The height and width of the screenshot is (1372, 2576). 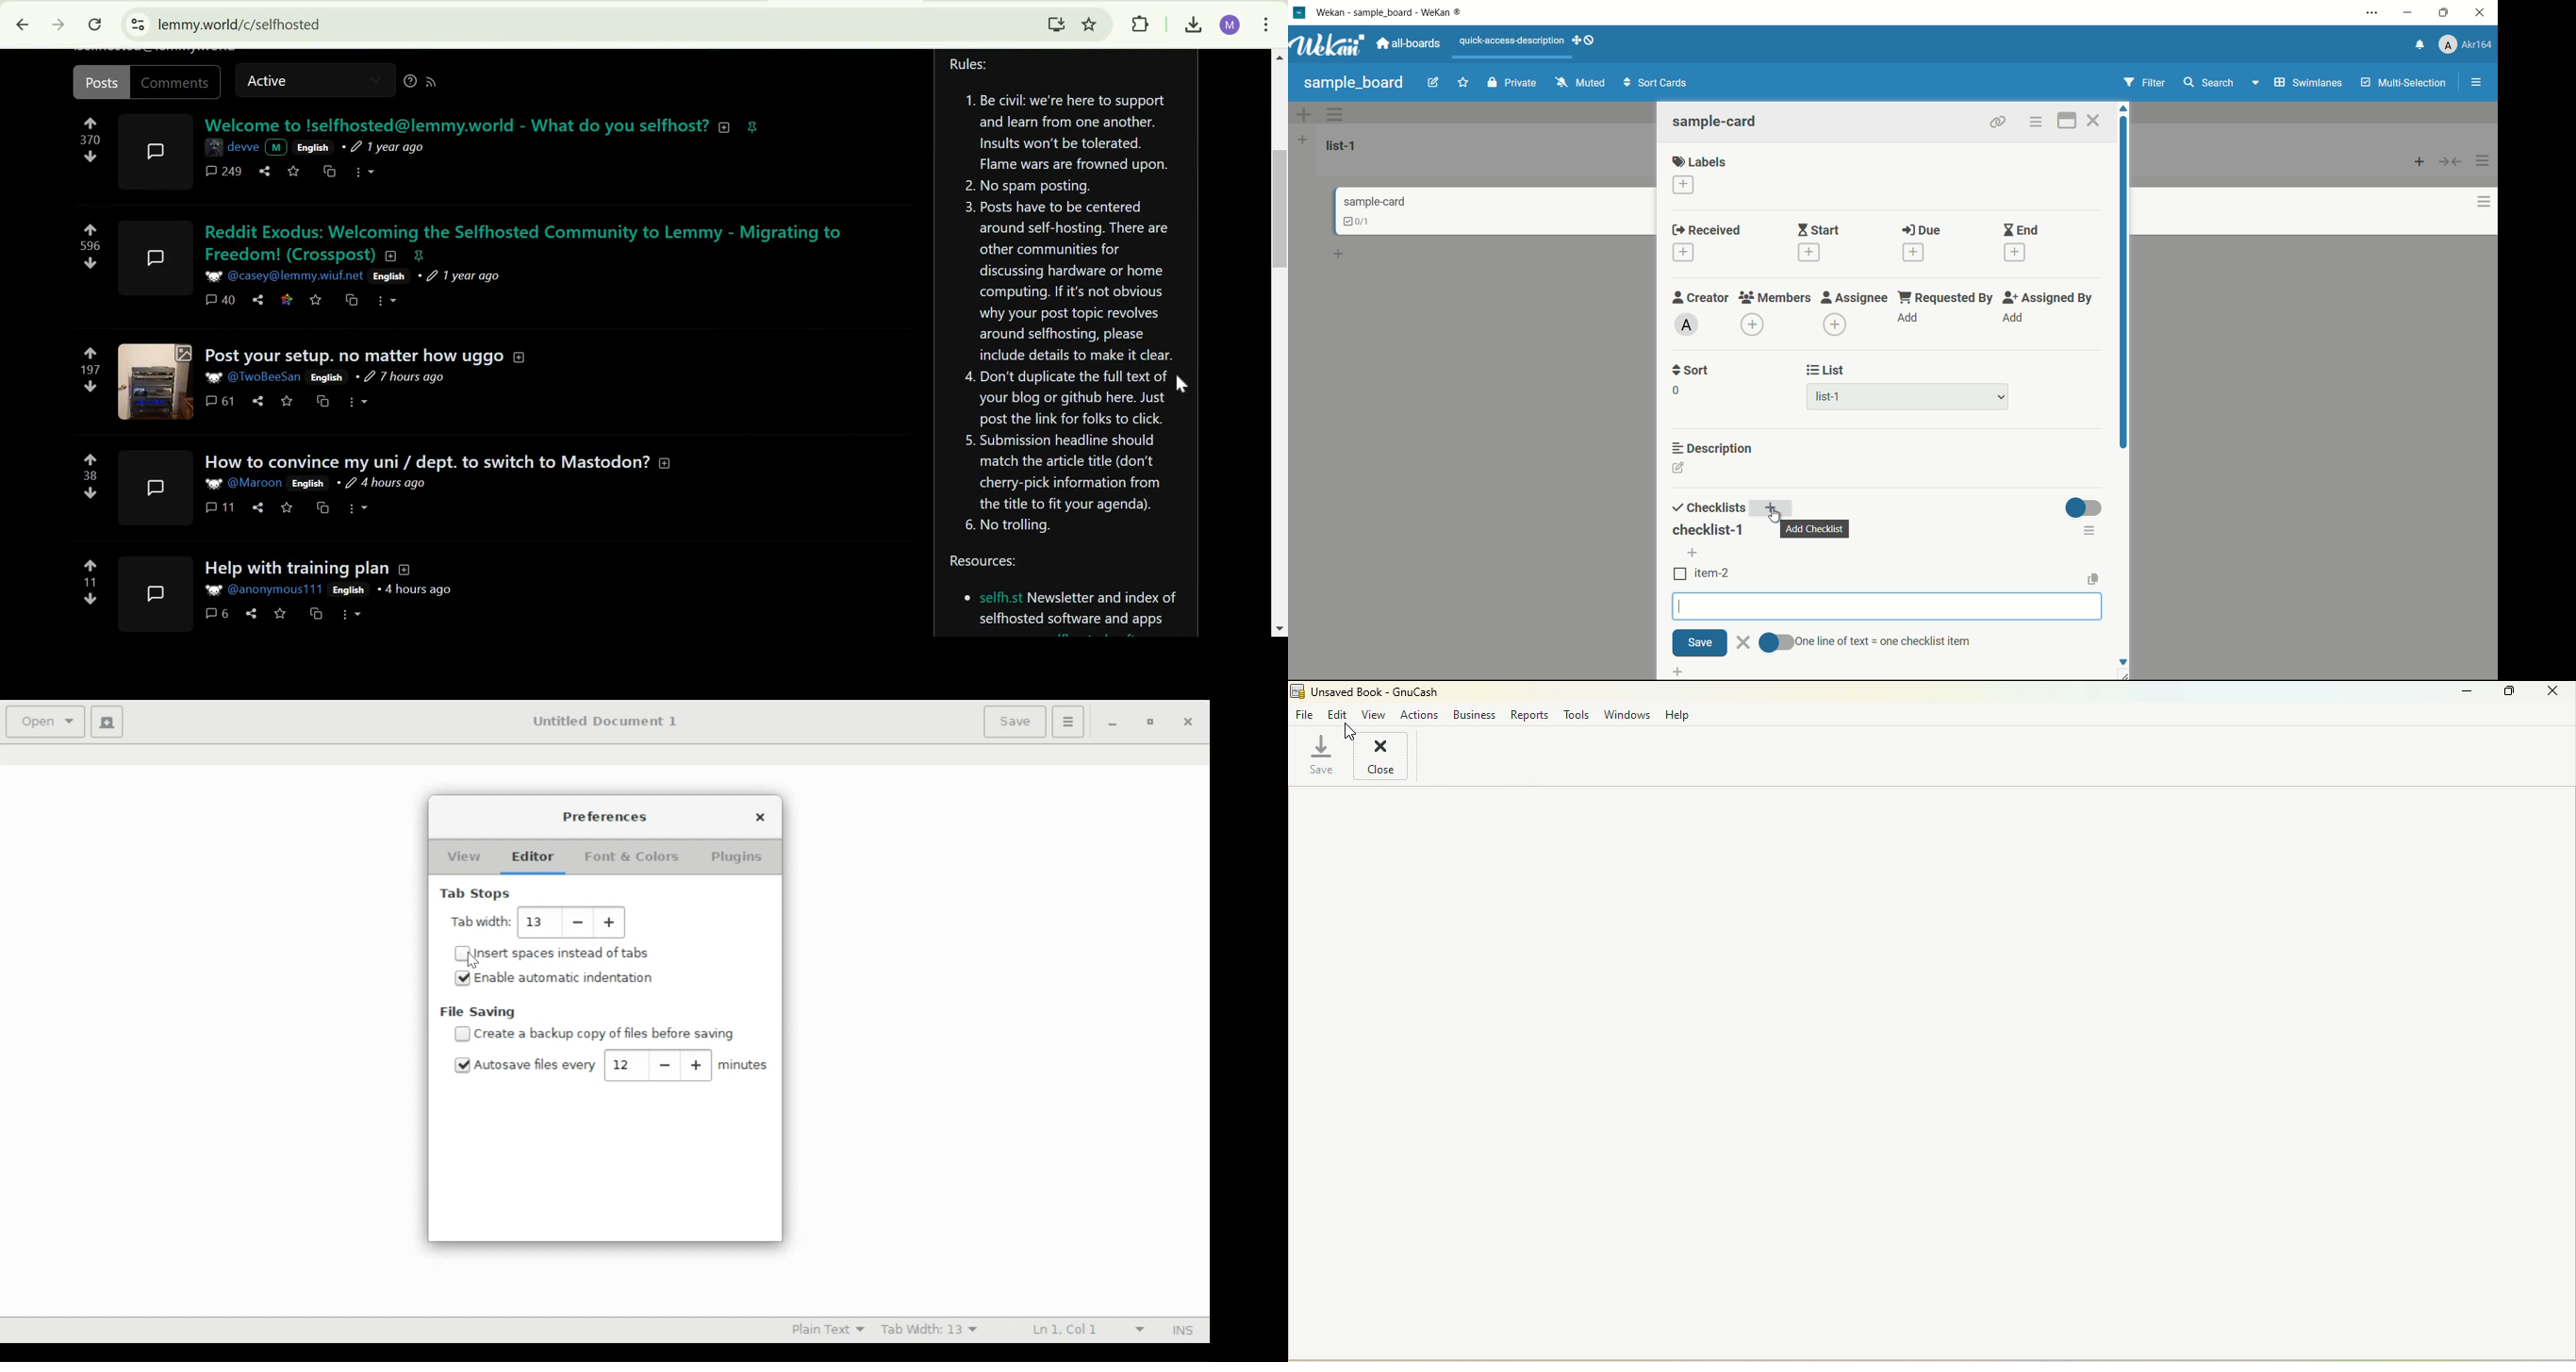 I want to click on search, so click(x=2208, y=83).